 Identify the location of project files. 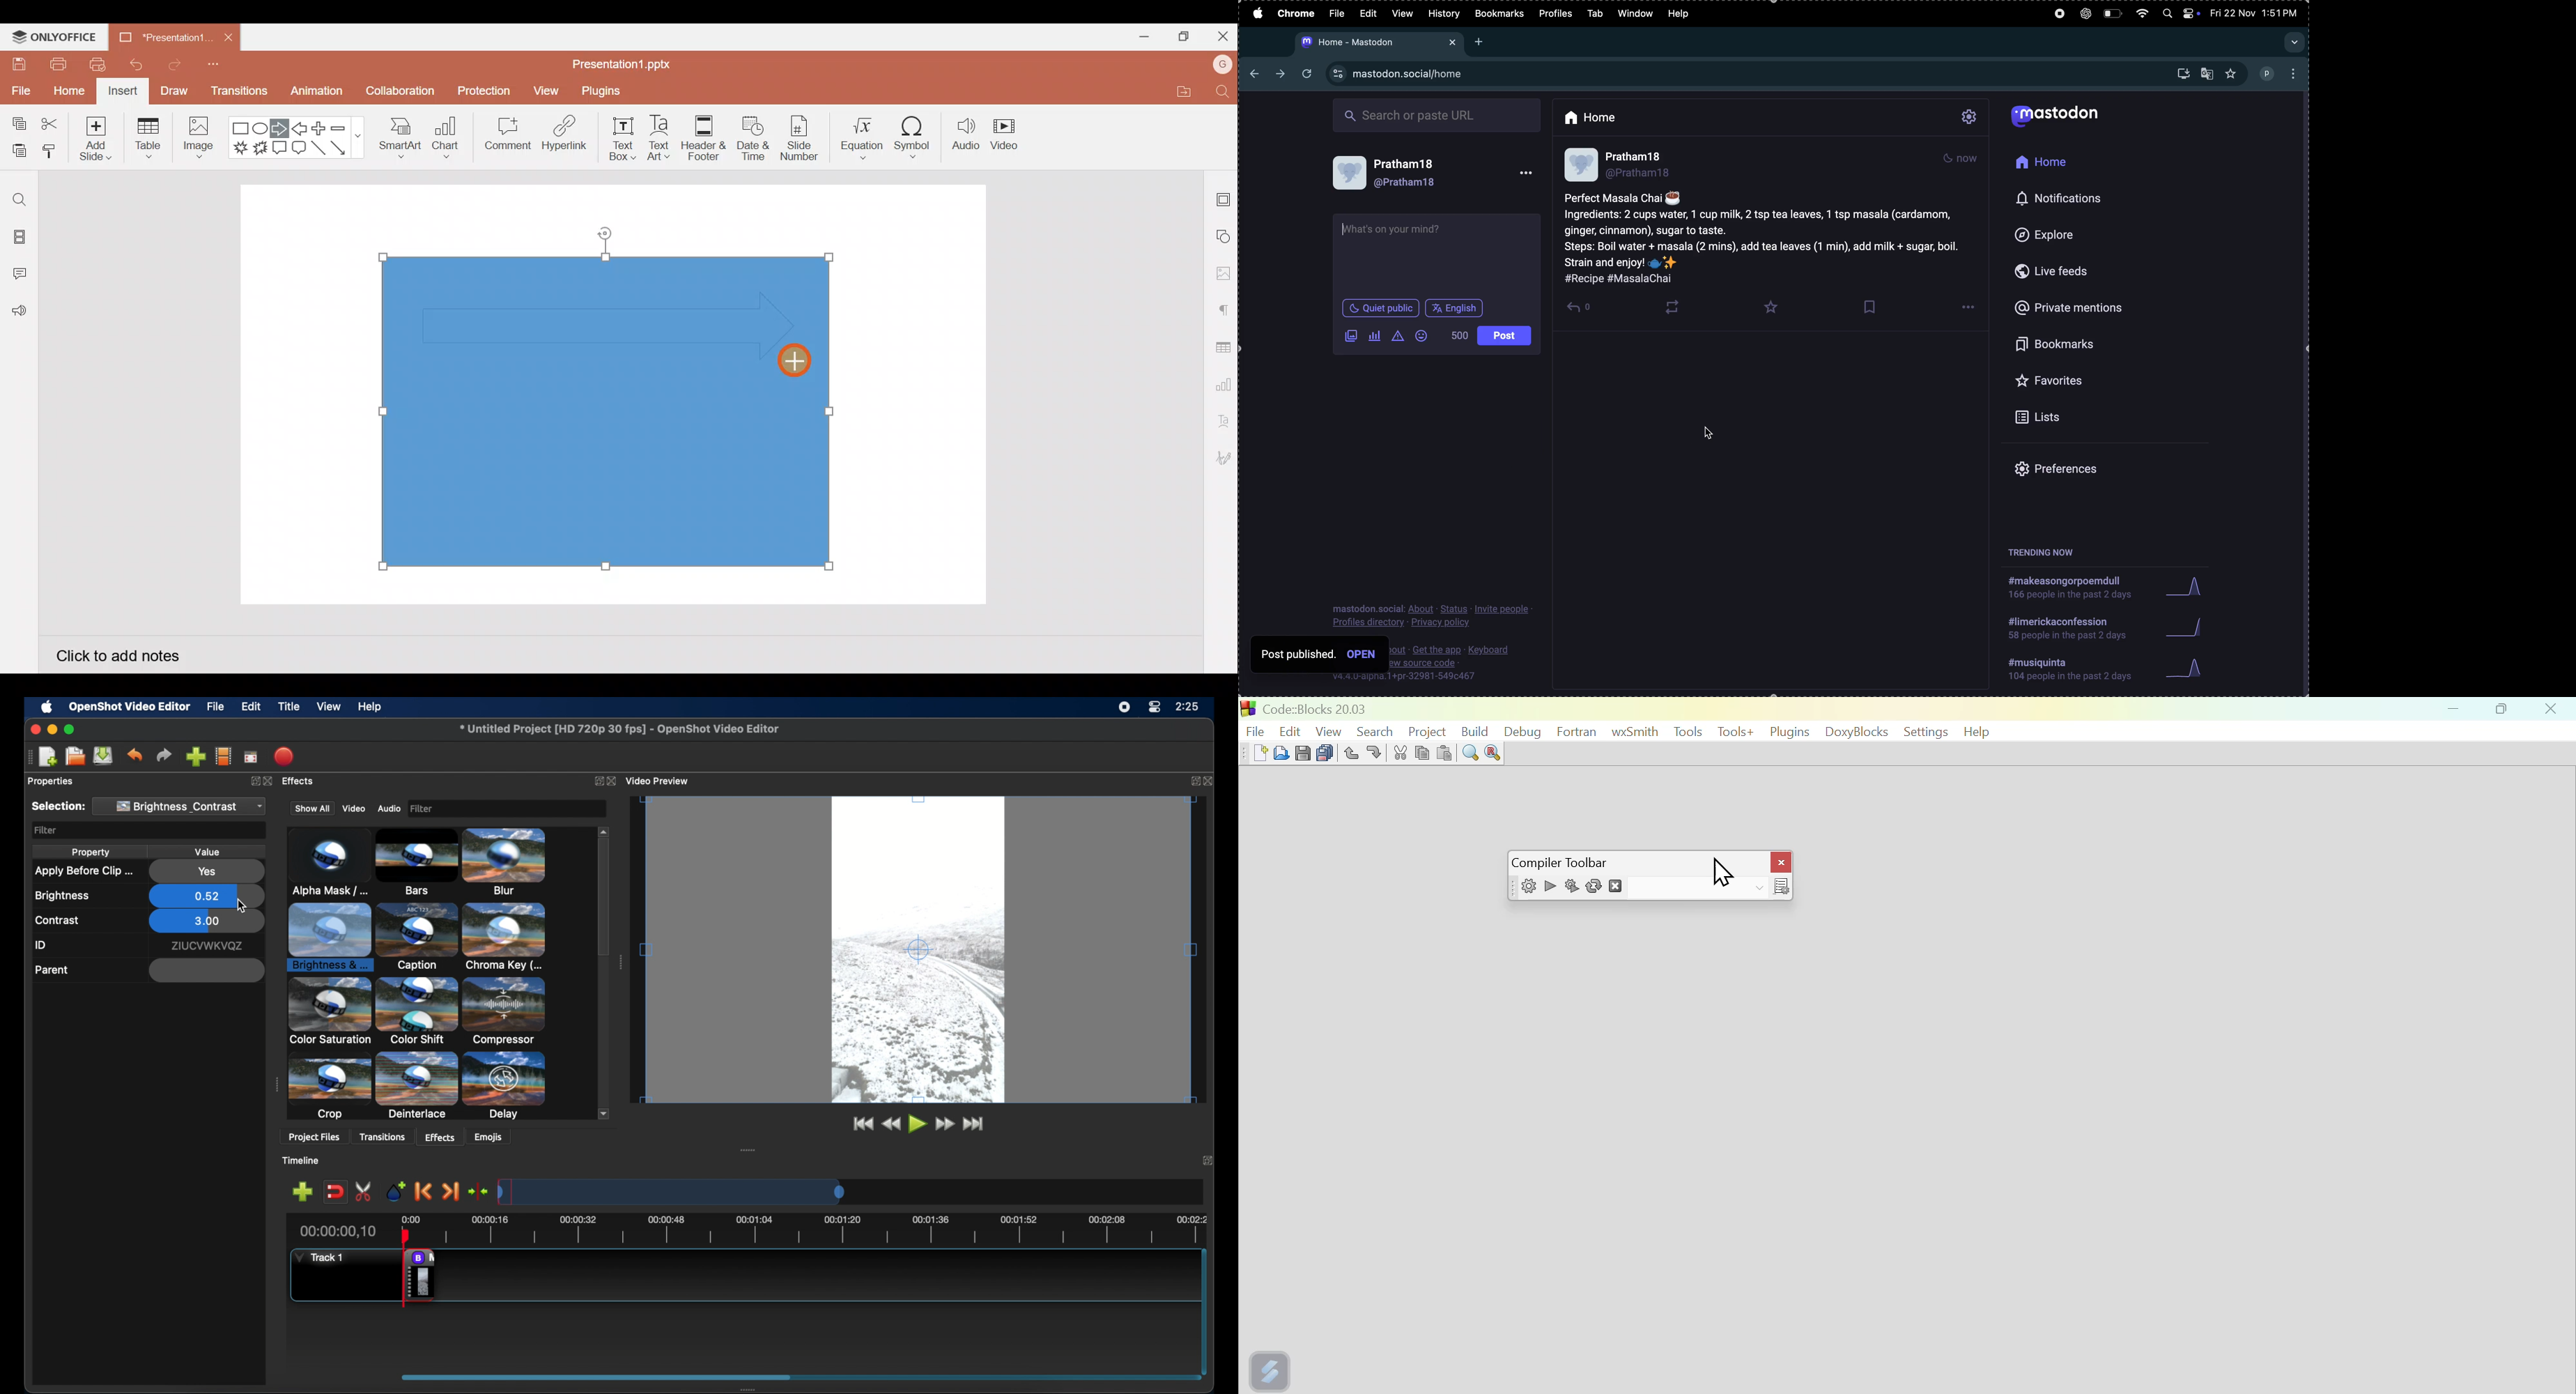
(314, 1137).